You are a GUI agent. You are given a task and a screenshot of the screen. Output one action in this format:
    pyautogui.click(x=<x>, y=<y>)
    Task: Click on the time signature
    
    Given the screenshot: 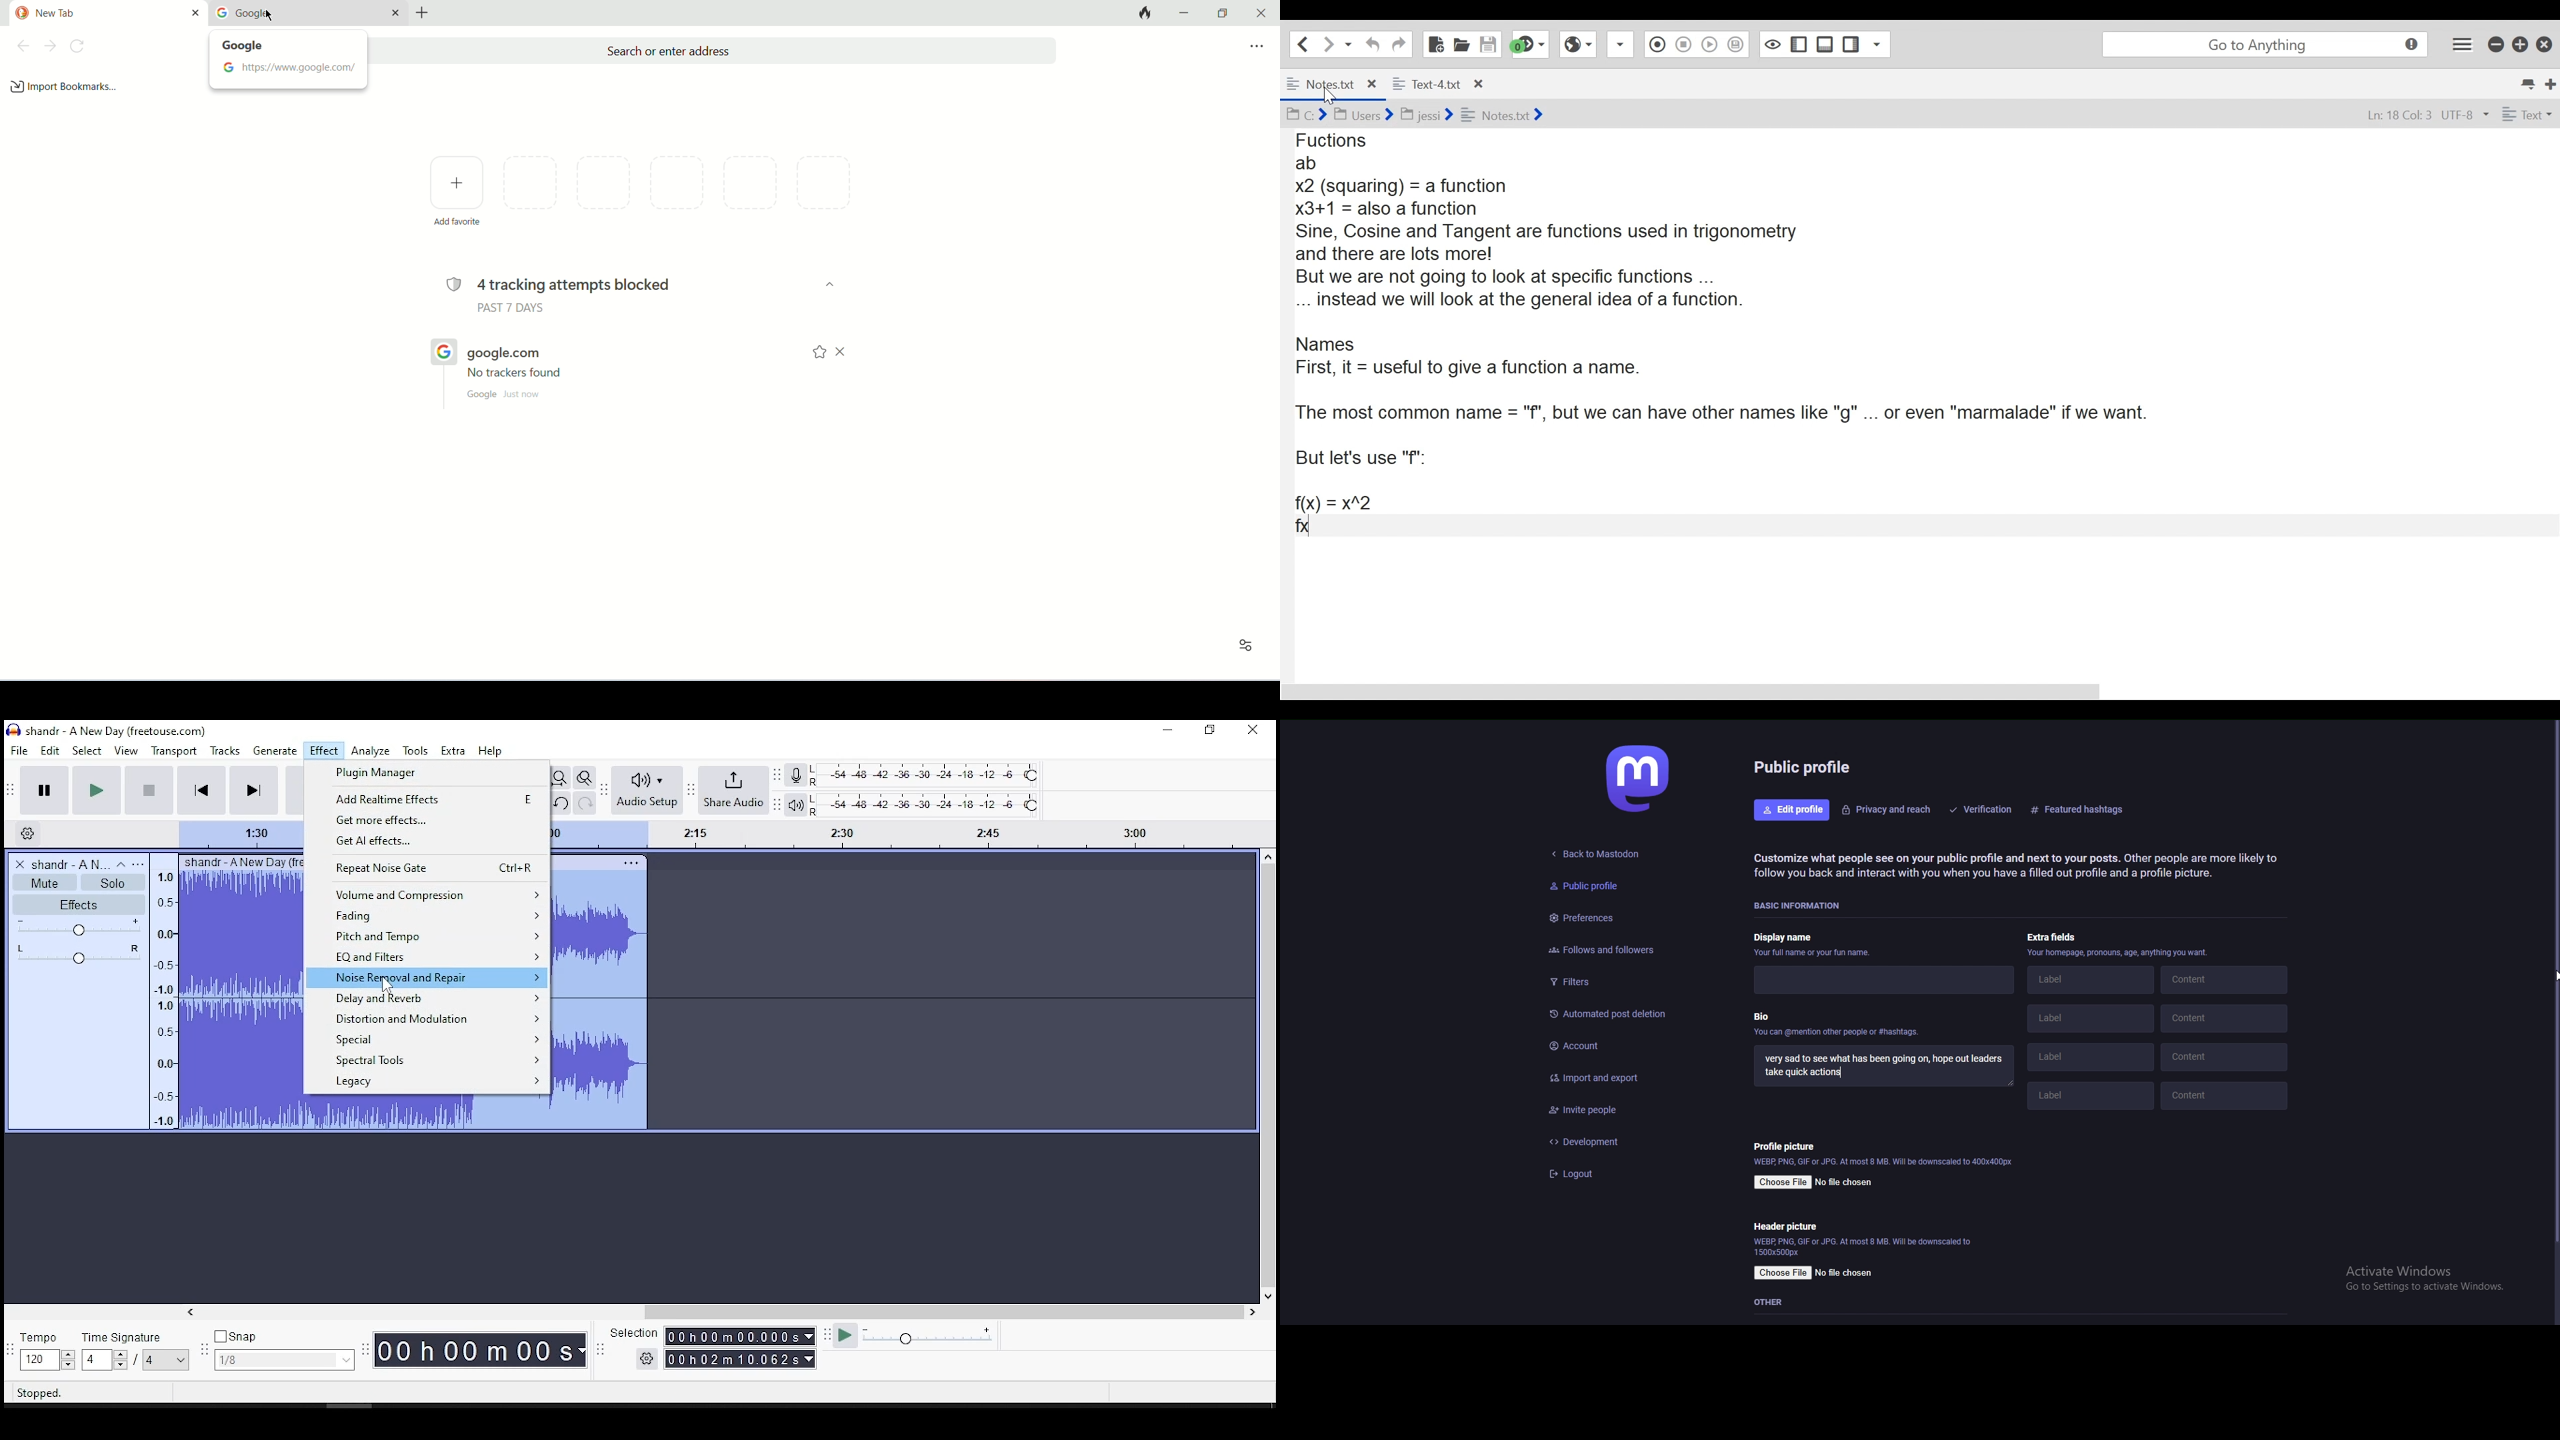 What is the action you would take?
    pyautogui.click(x=136, y=1351)
    